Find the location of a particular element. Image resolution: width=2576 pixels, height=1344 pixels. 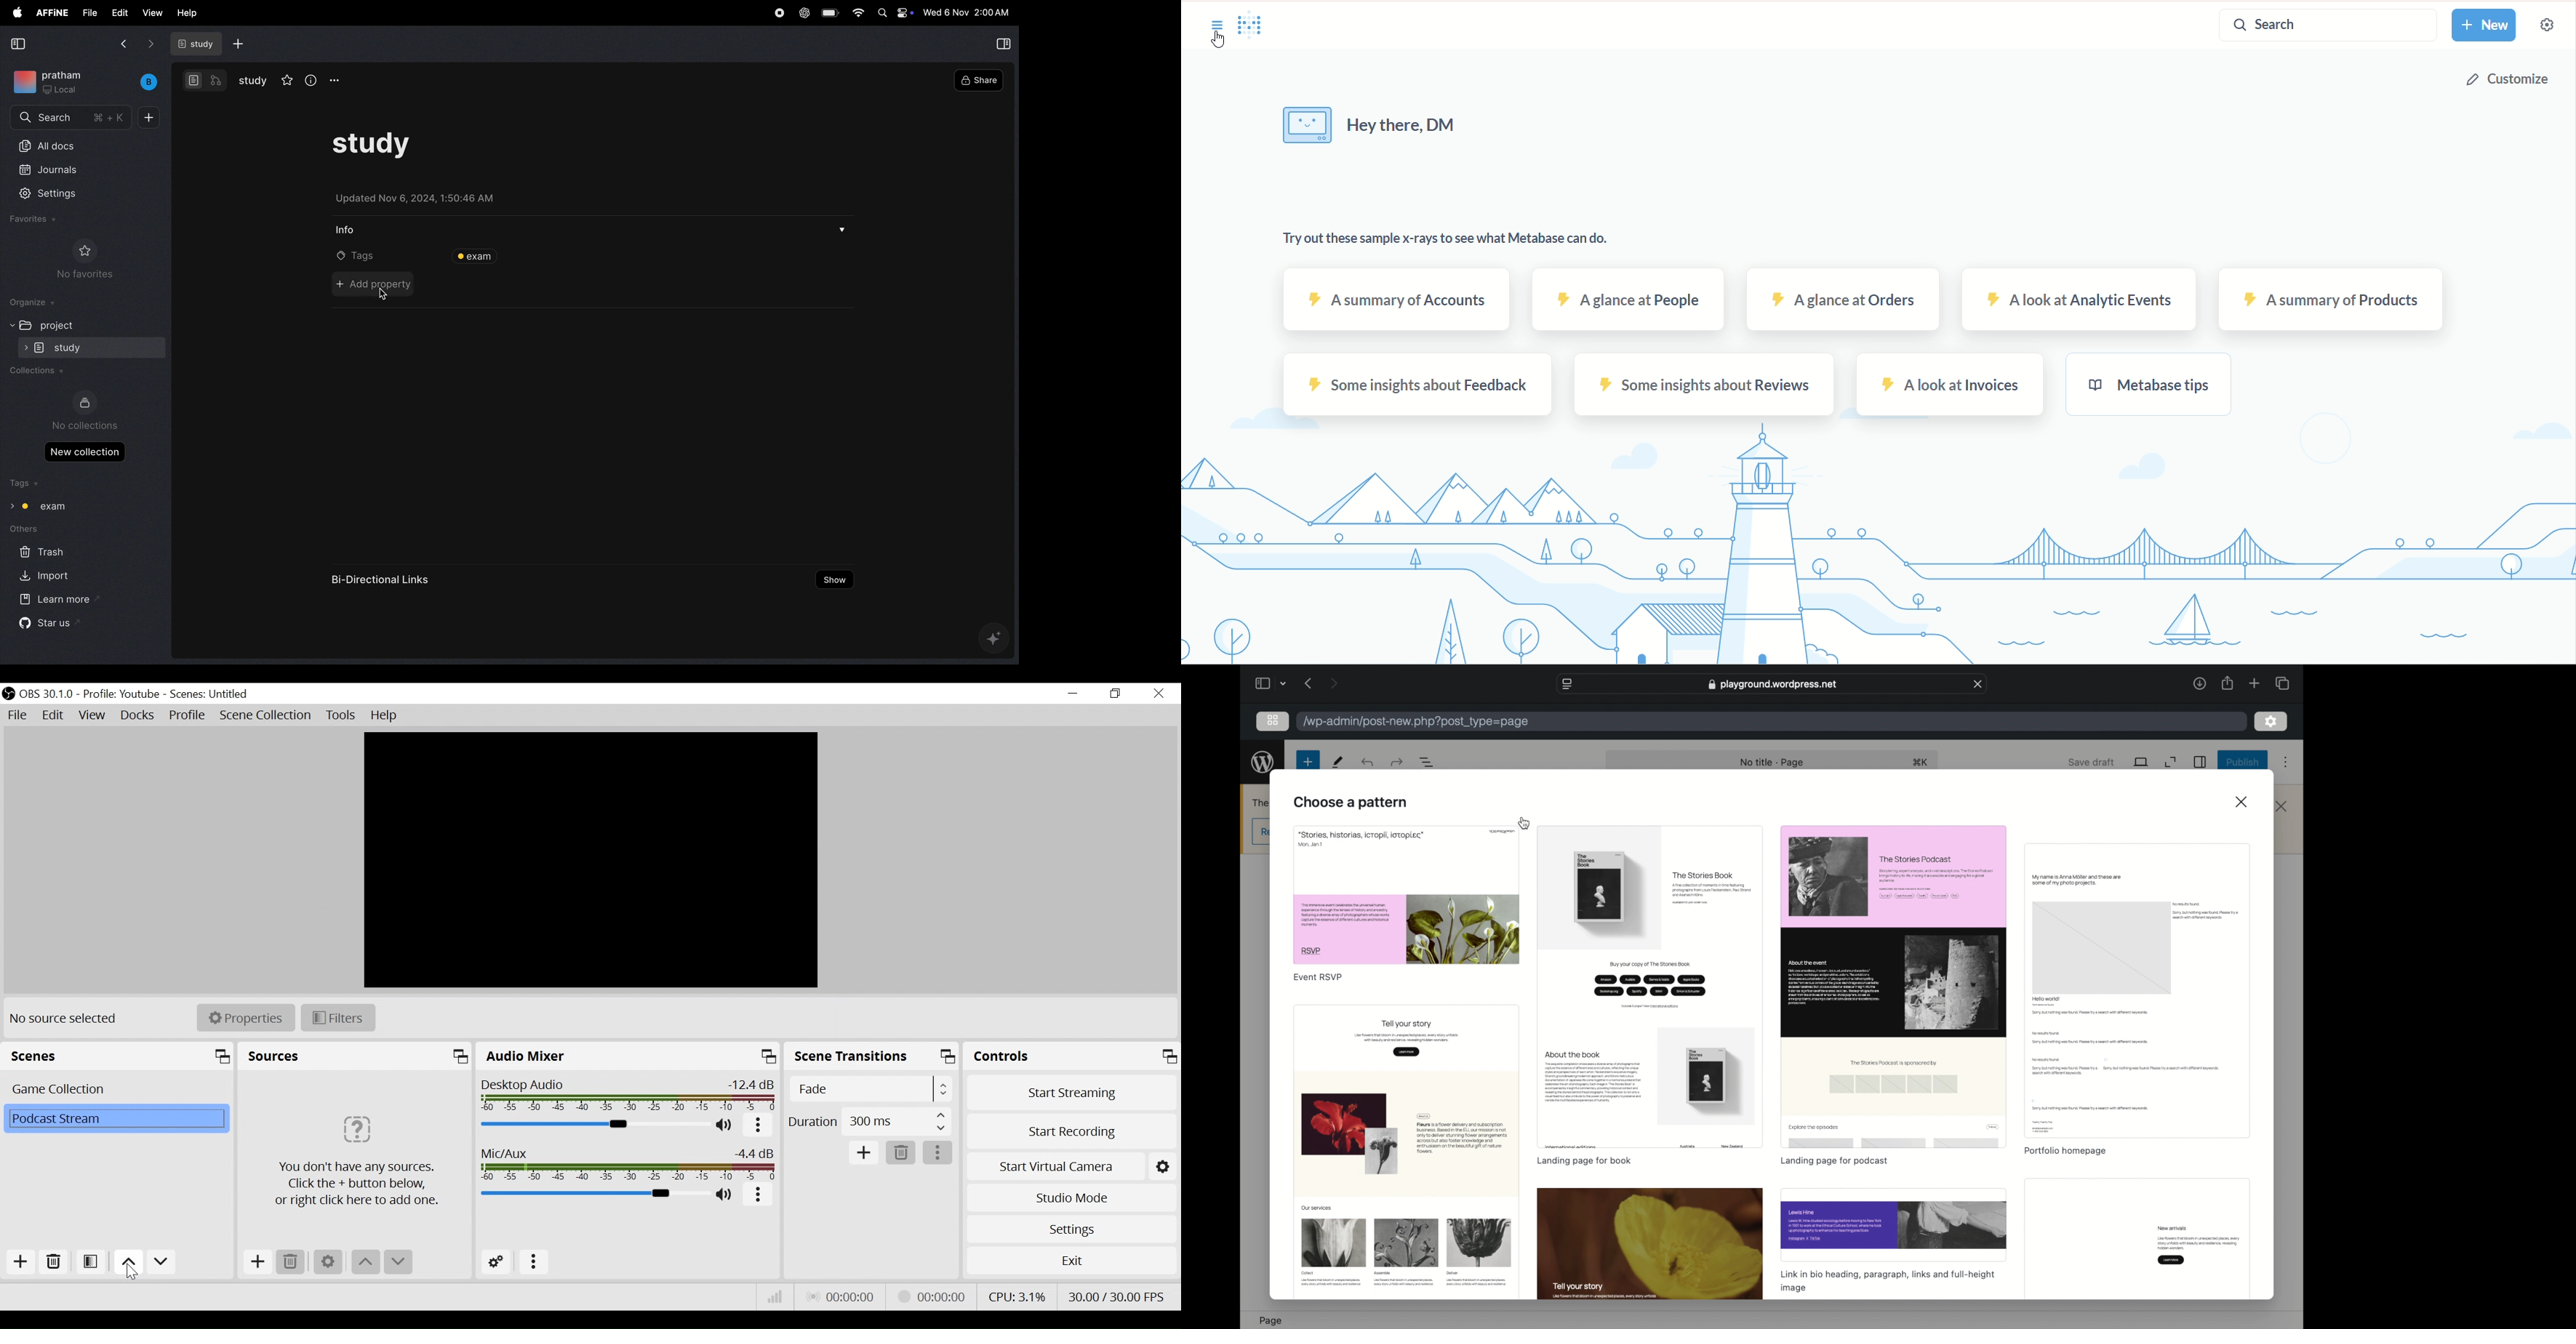

Move down is located at coordinates (397, 1263).